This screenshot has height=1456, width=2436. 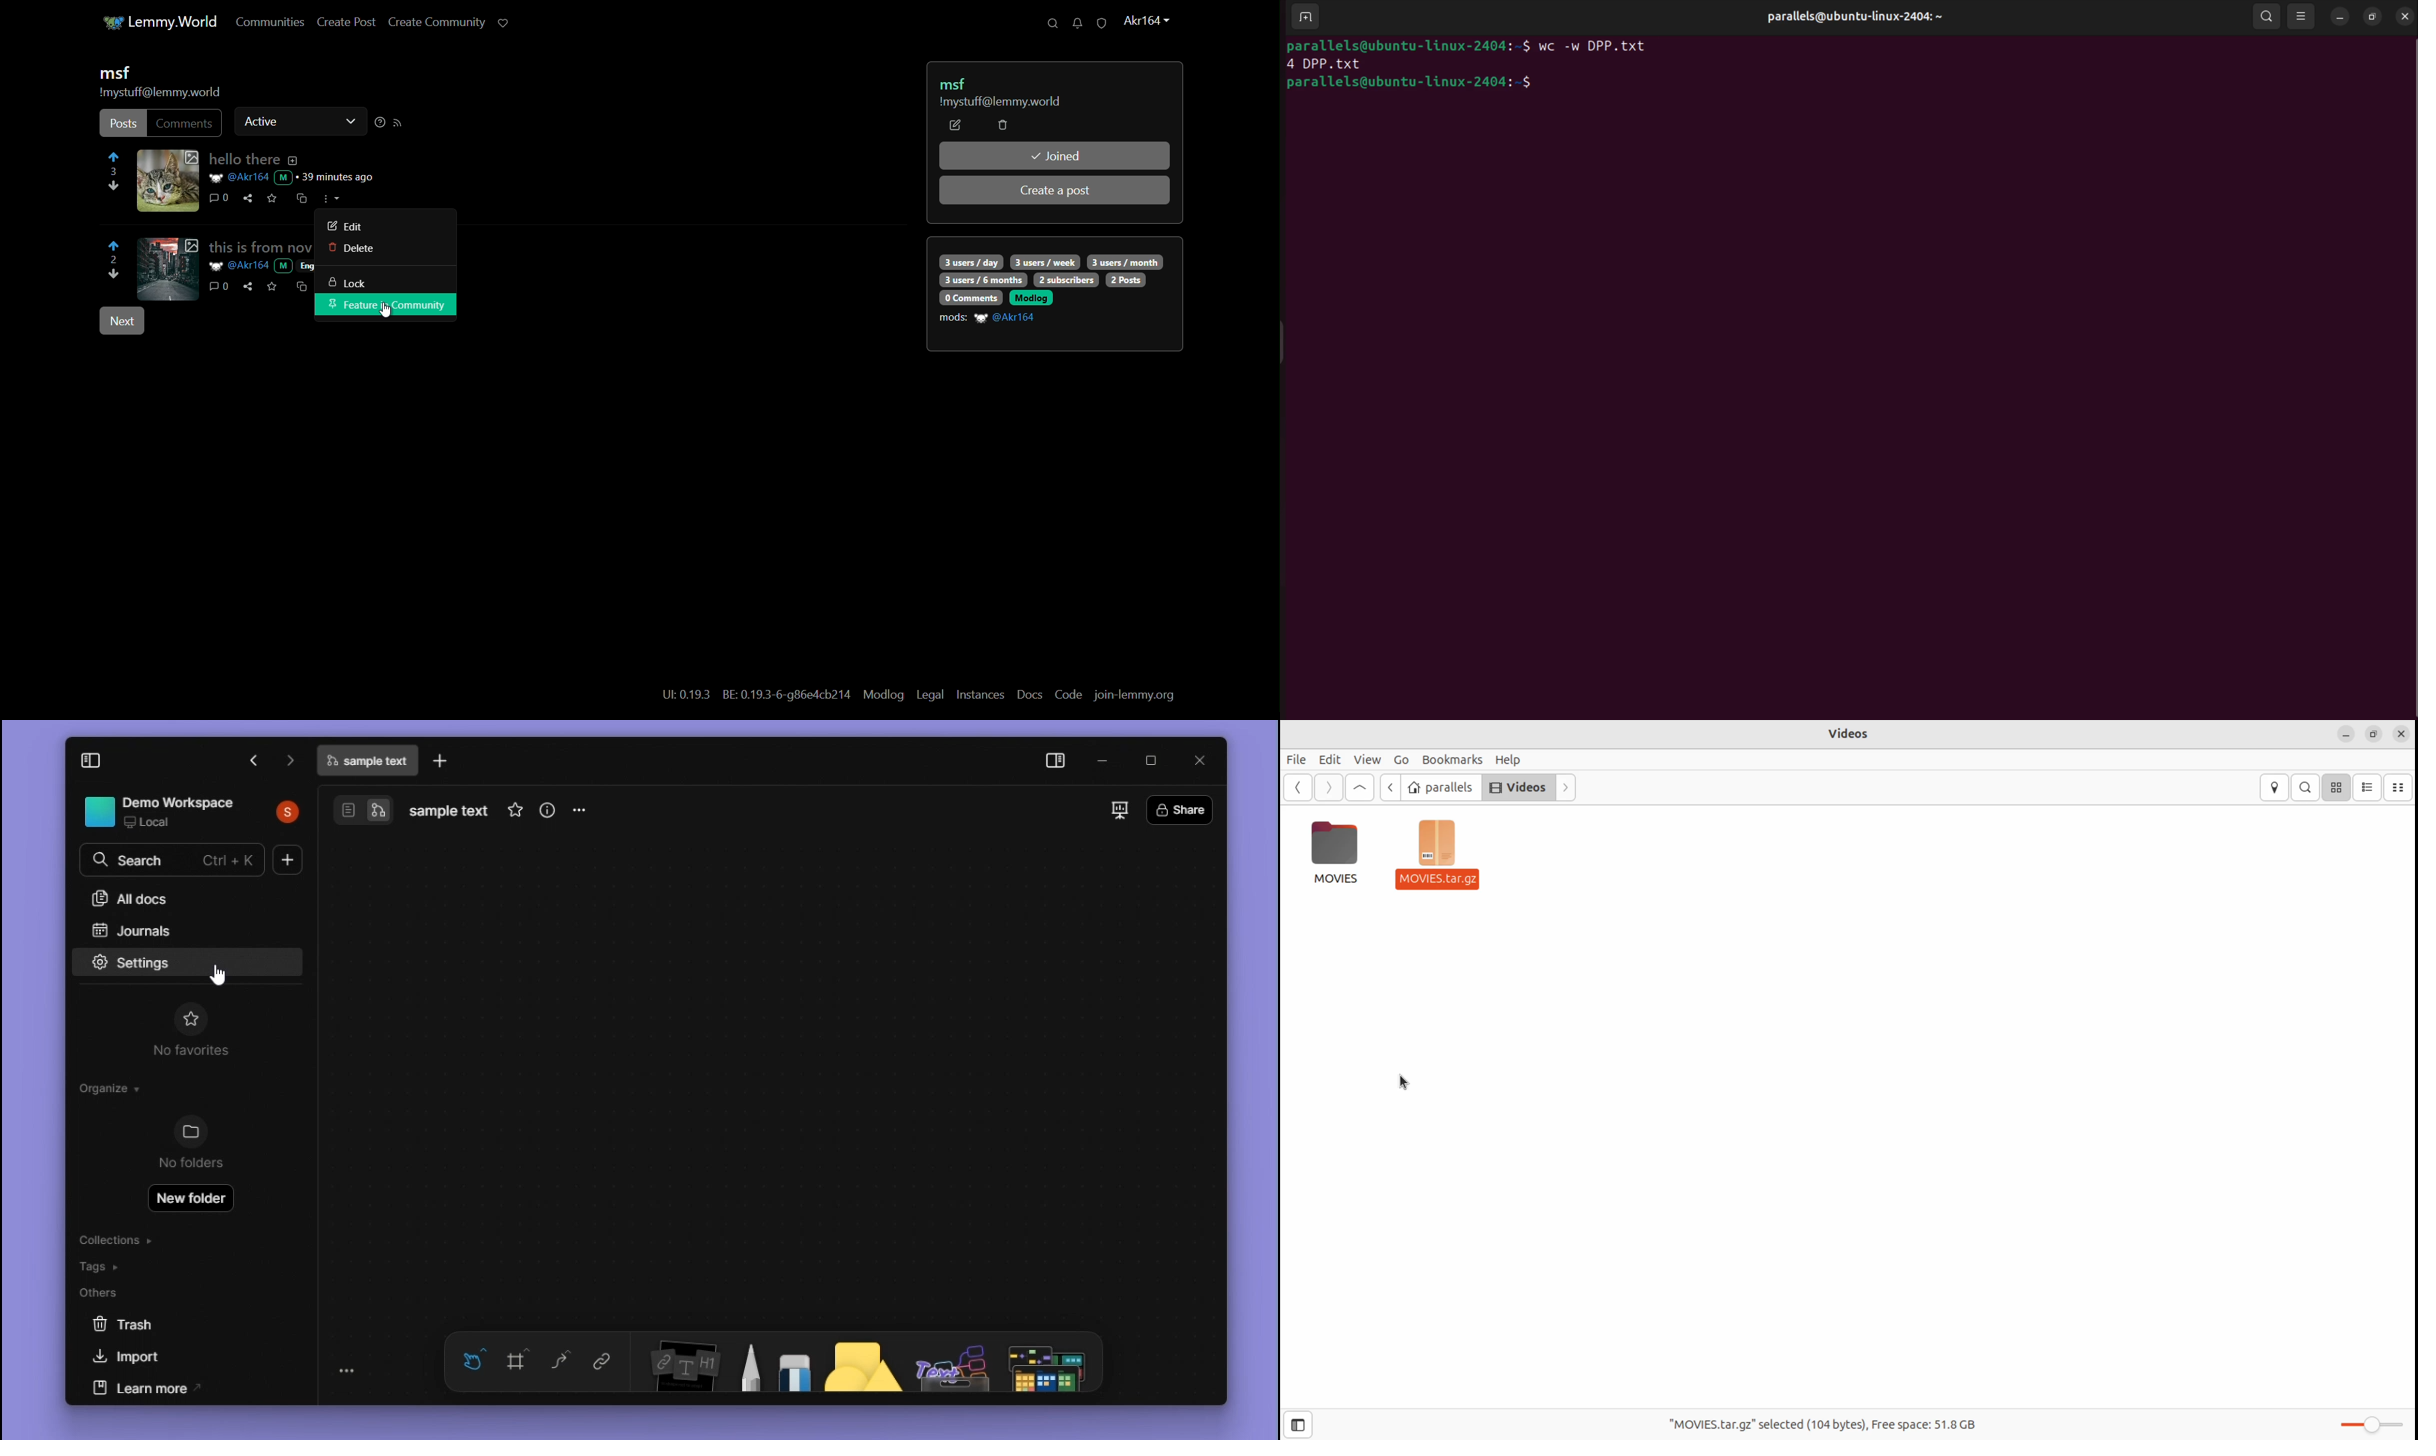 What do you see at coordinates (102, 1085) in the screenshot?
I see `organize` at bounding box center [102, 1085].